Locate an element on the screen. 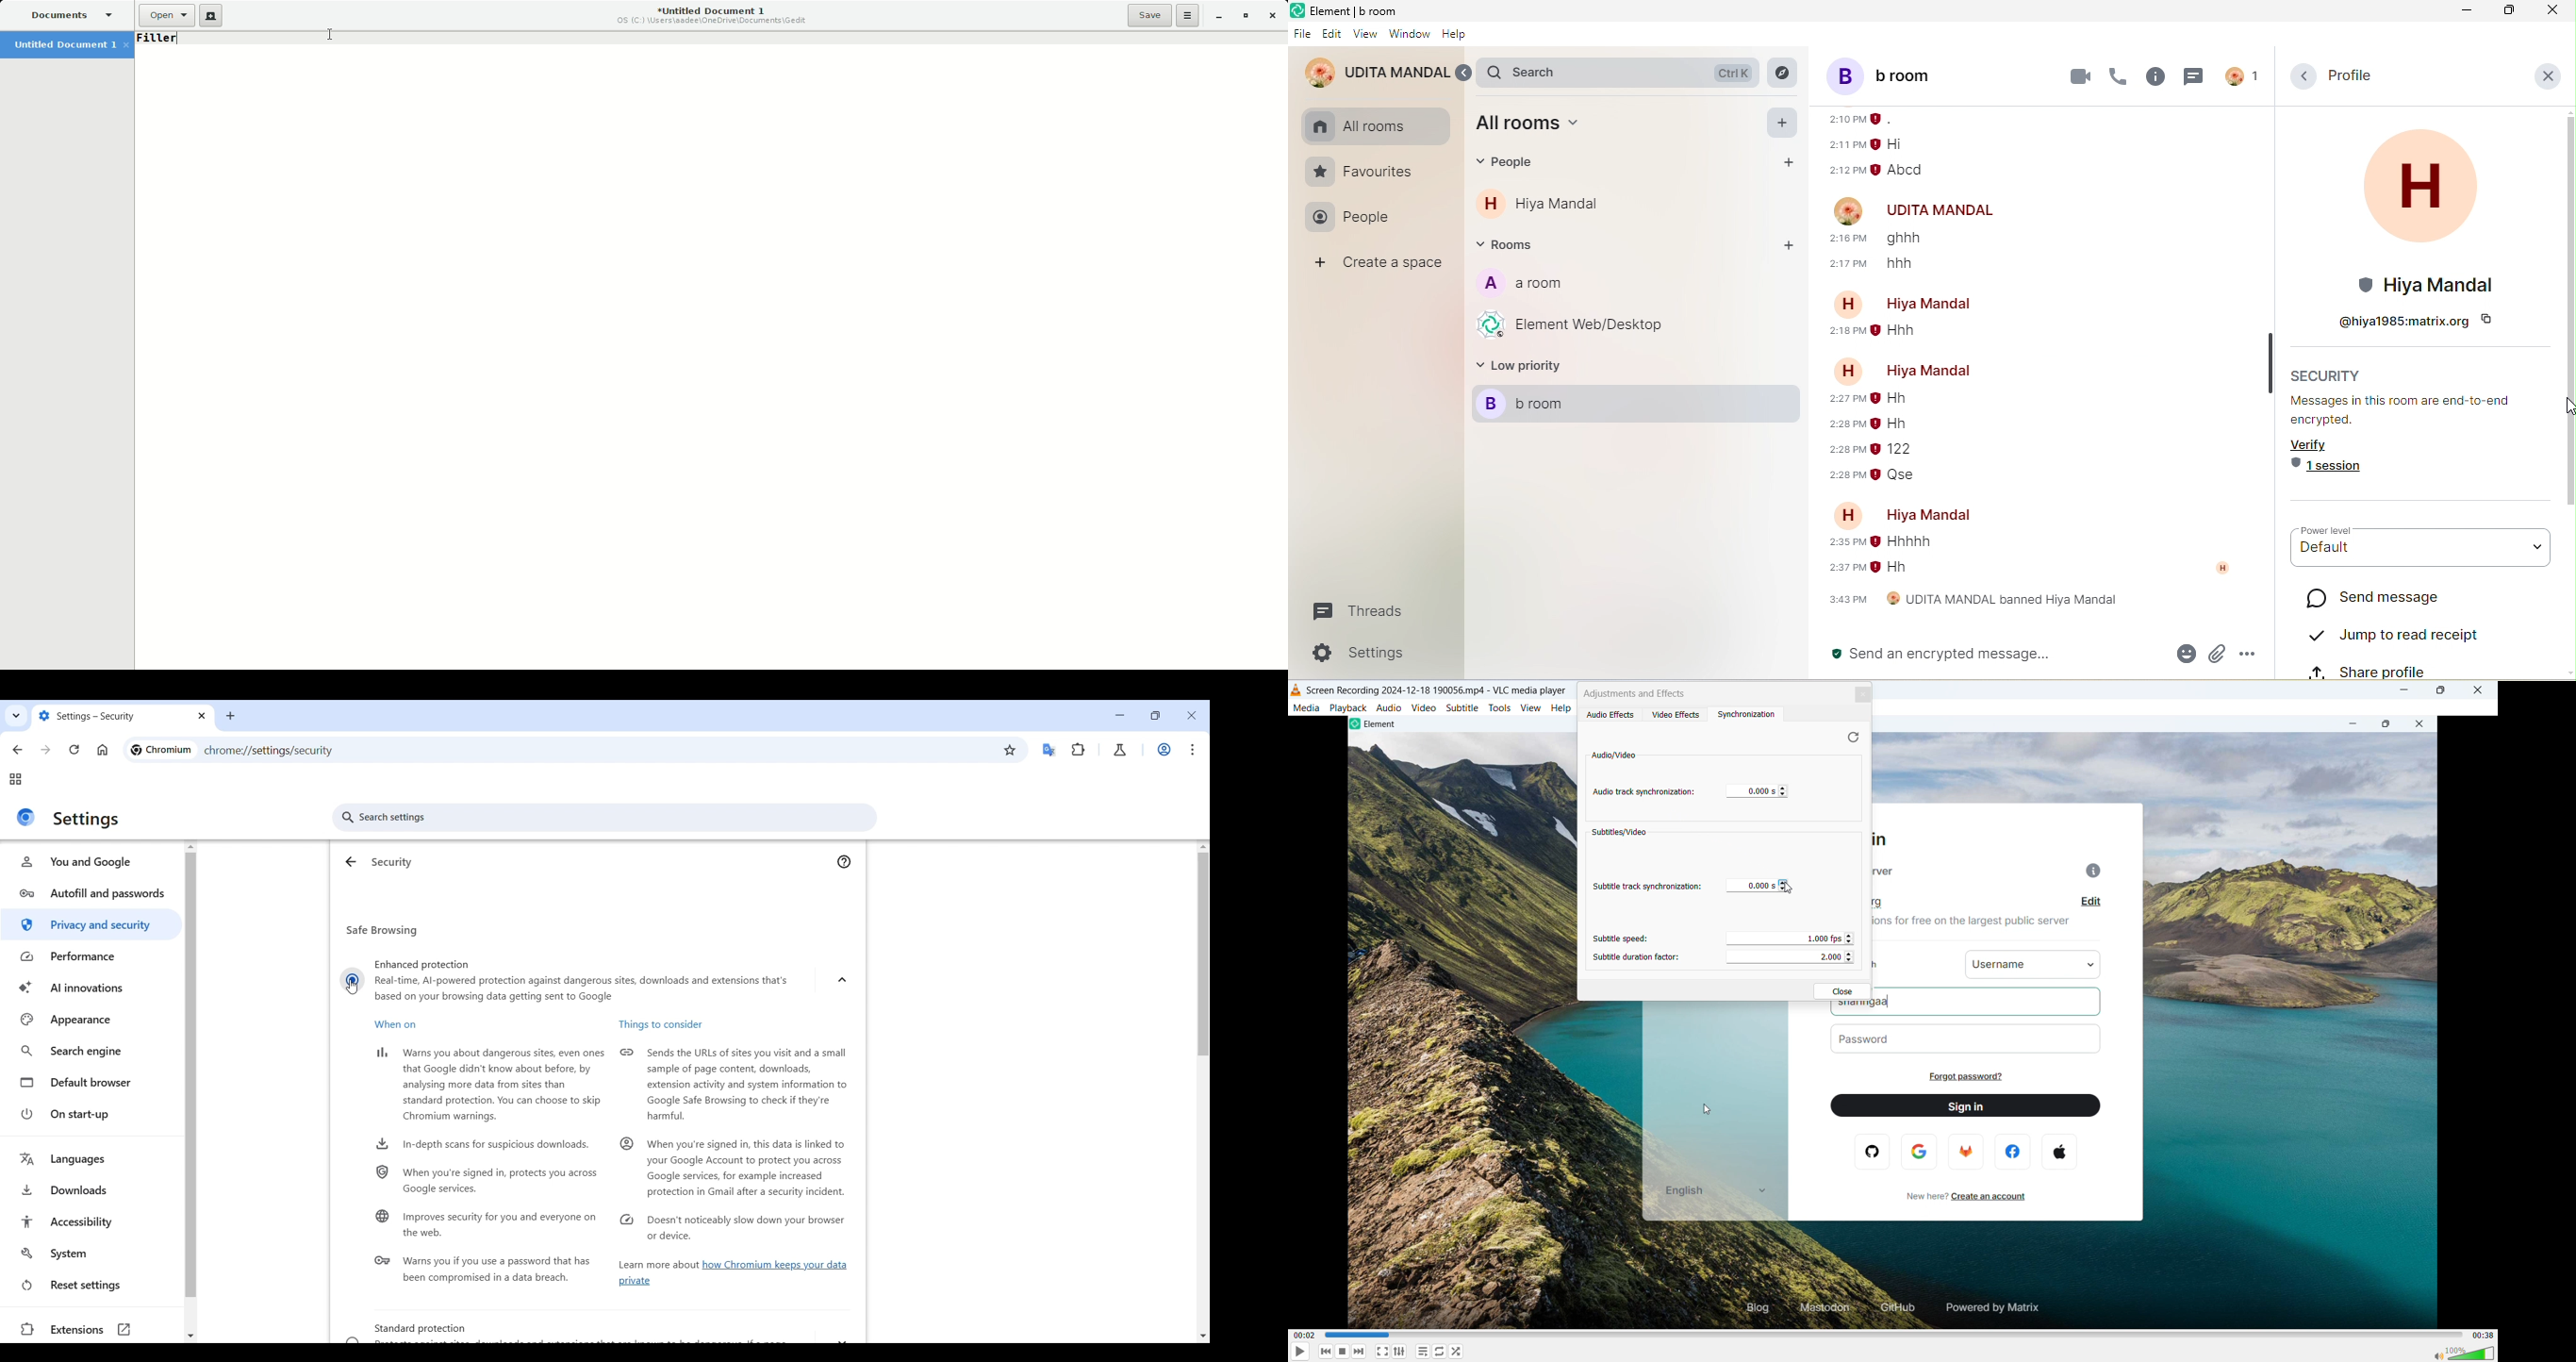 The height and width of the screenshot is (1372, 2576). read by hiya mandal is located at coordinates (2227, 573).